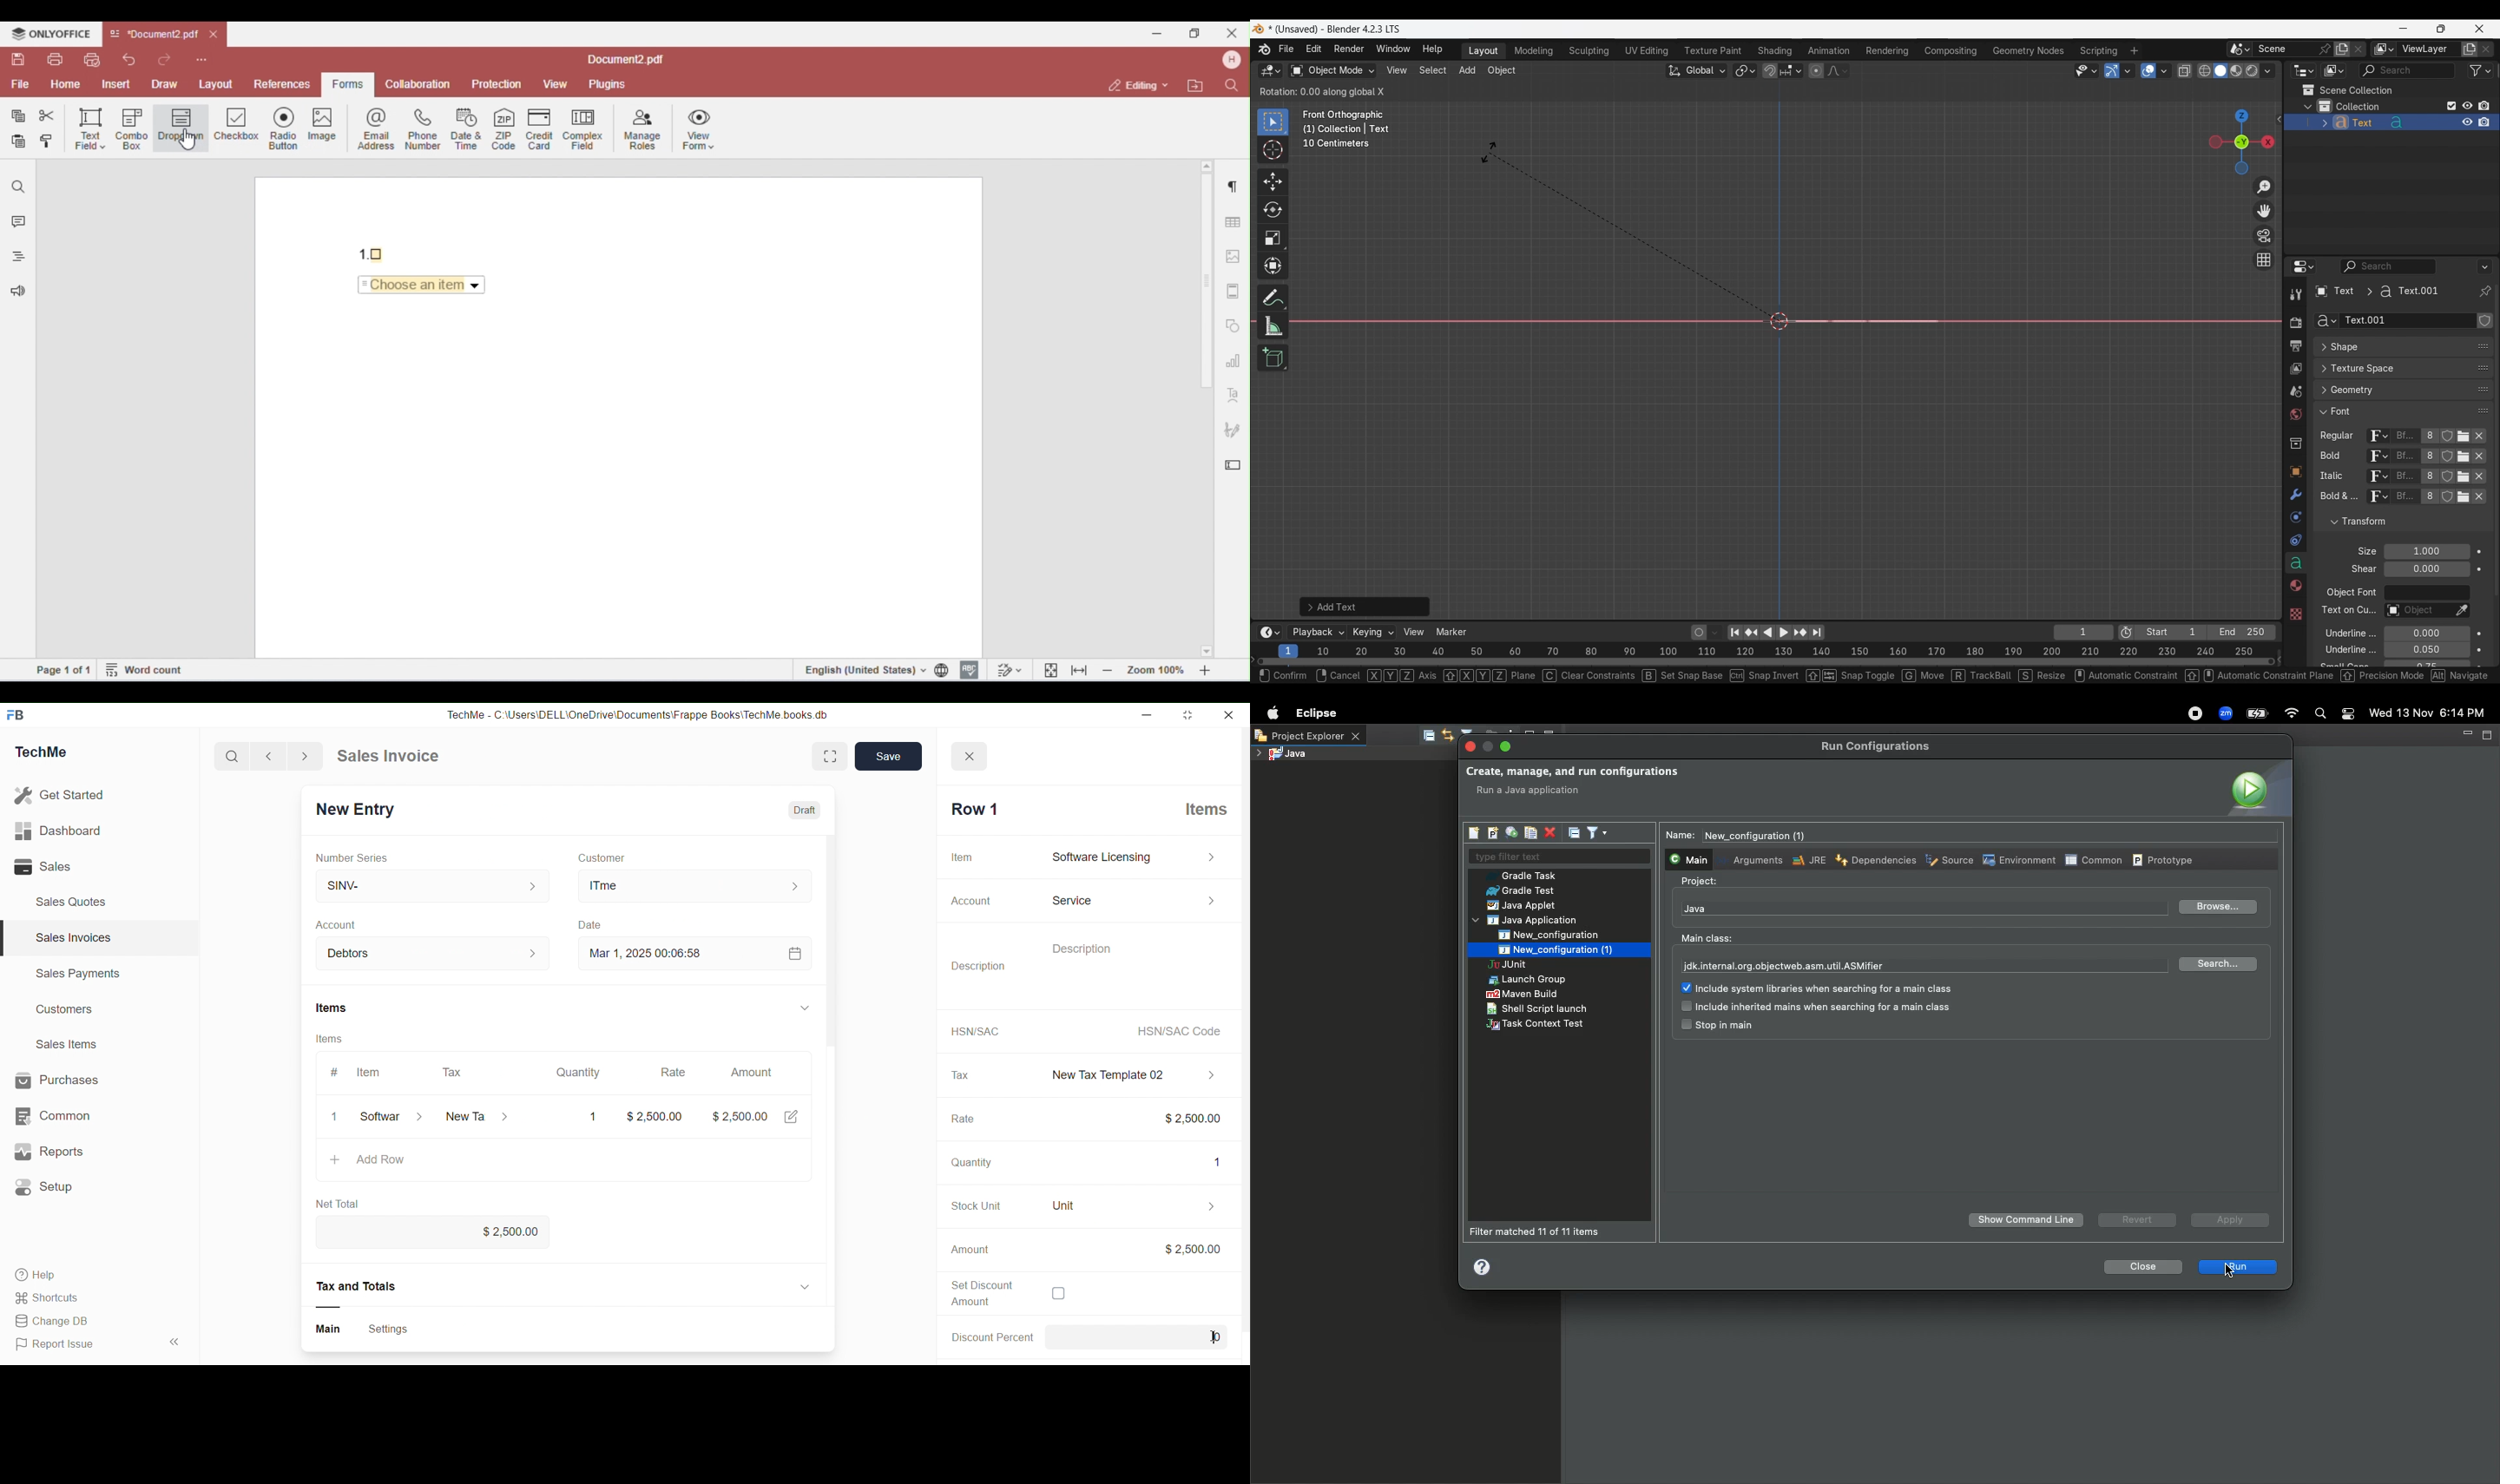 The width and height of the screenshot is (2520, 1484). Describe the element at coordinates (1073, 947) in the screenshot. I see `Description` at that location.